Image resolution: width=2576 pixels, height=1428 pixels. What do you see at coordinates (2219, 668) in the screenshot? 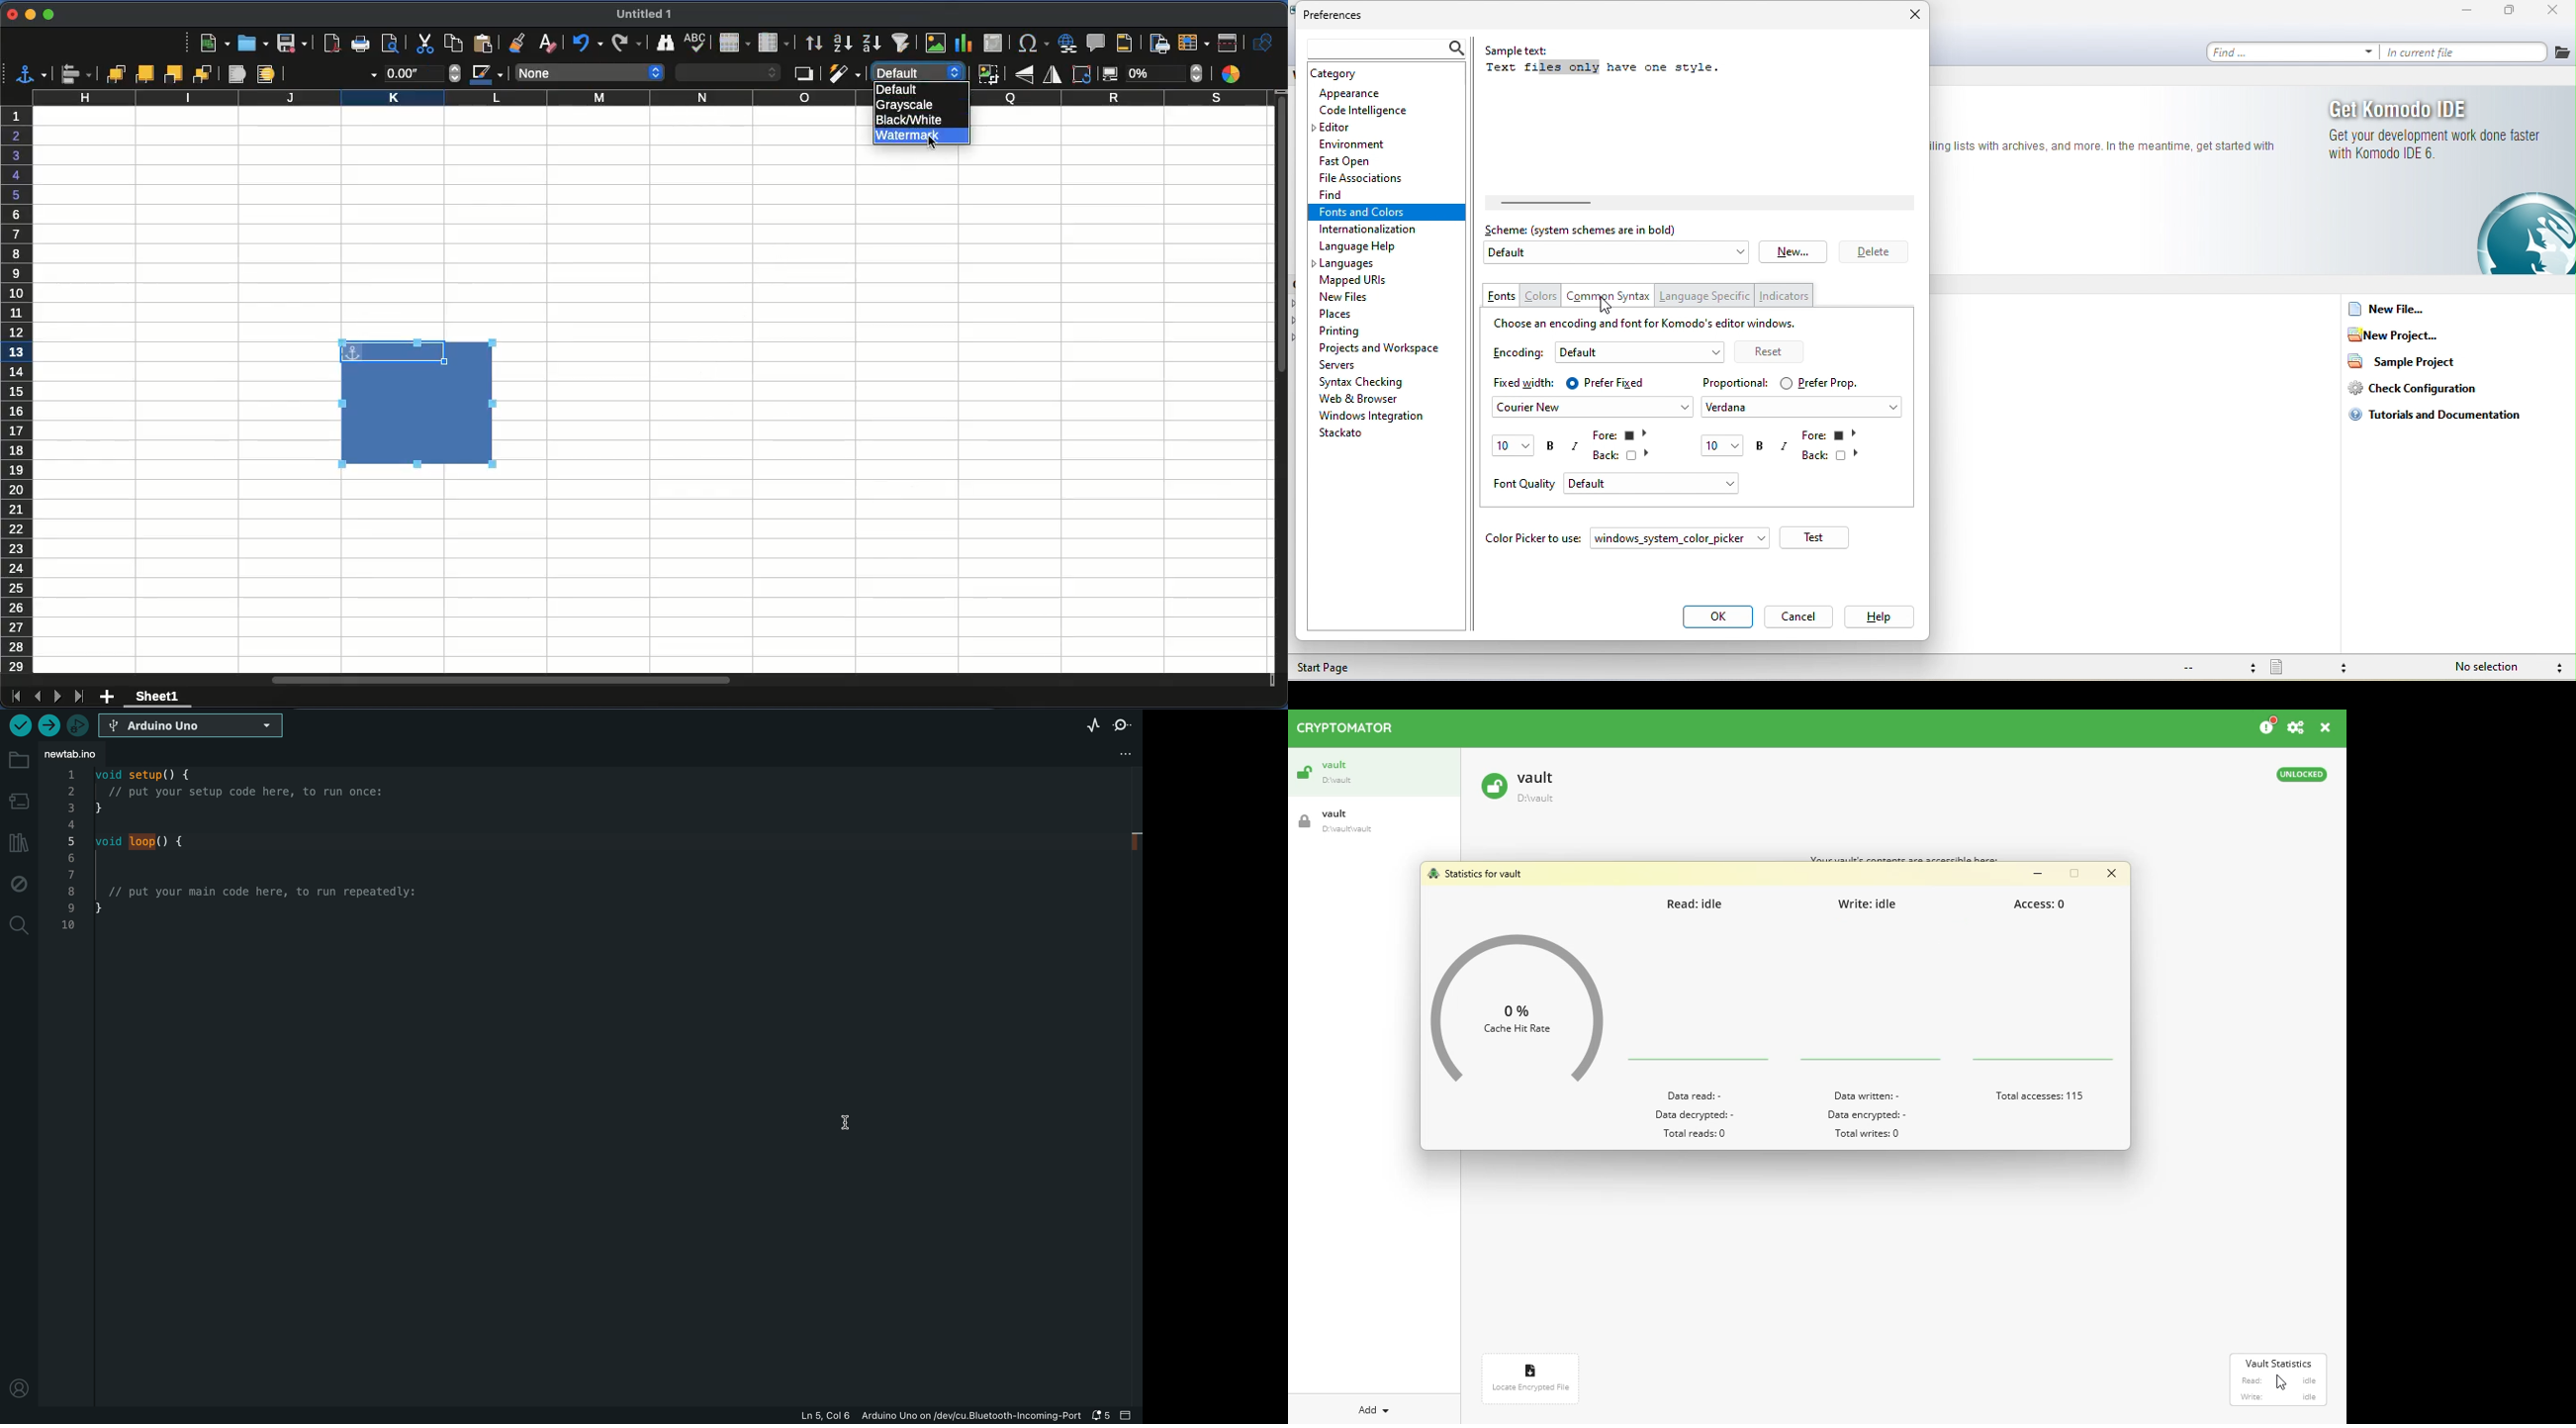
I see `file encoding` at bounding box center [2219, 668].